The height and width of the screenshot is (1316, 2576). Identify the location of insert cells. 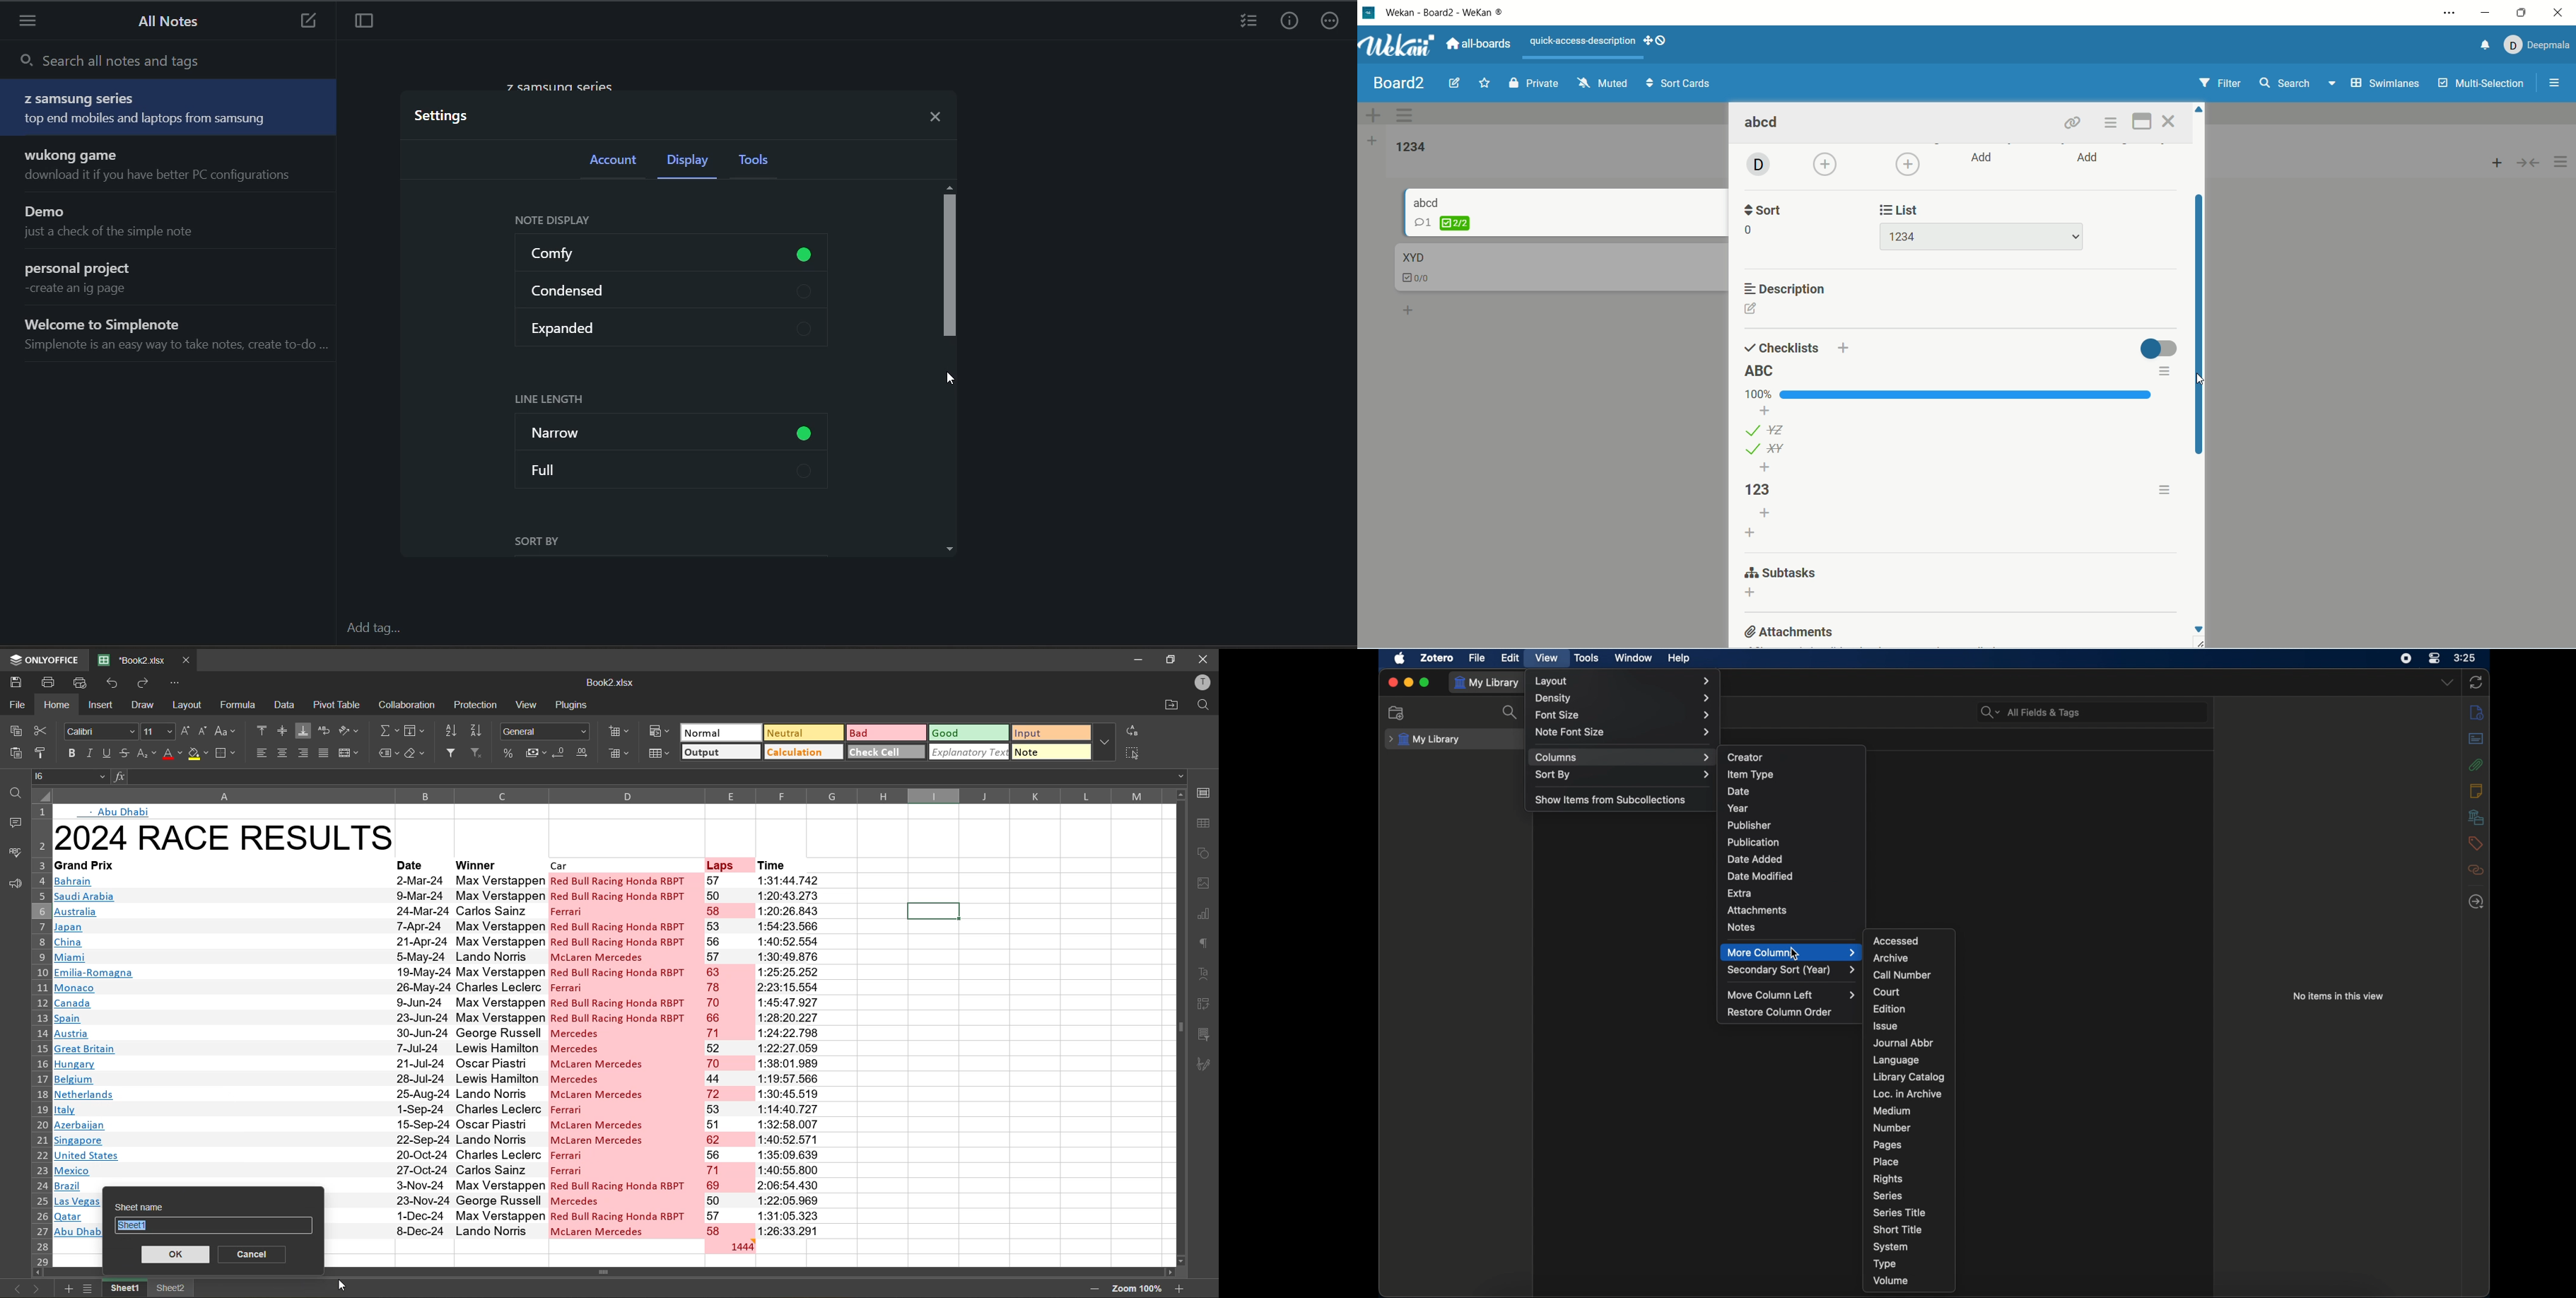
(619, 732).